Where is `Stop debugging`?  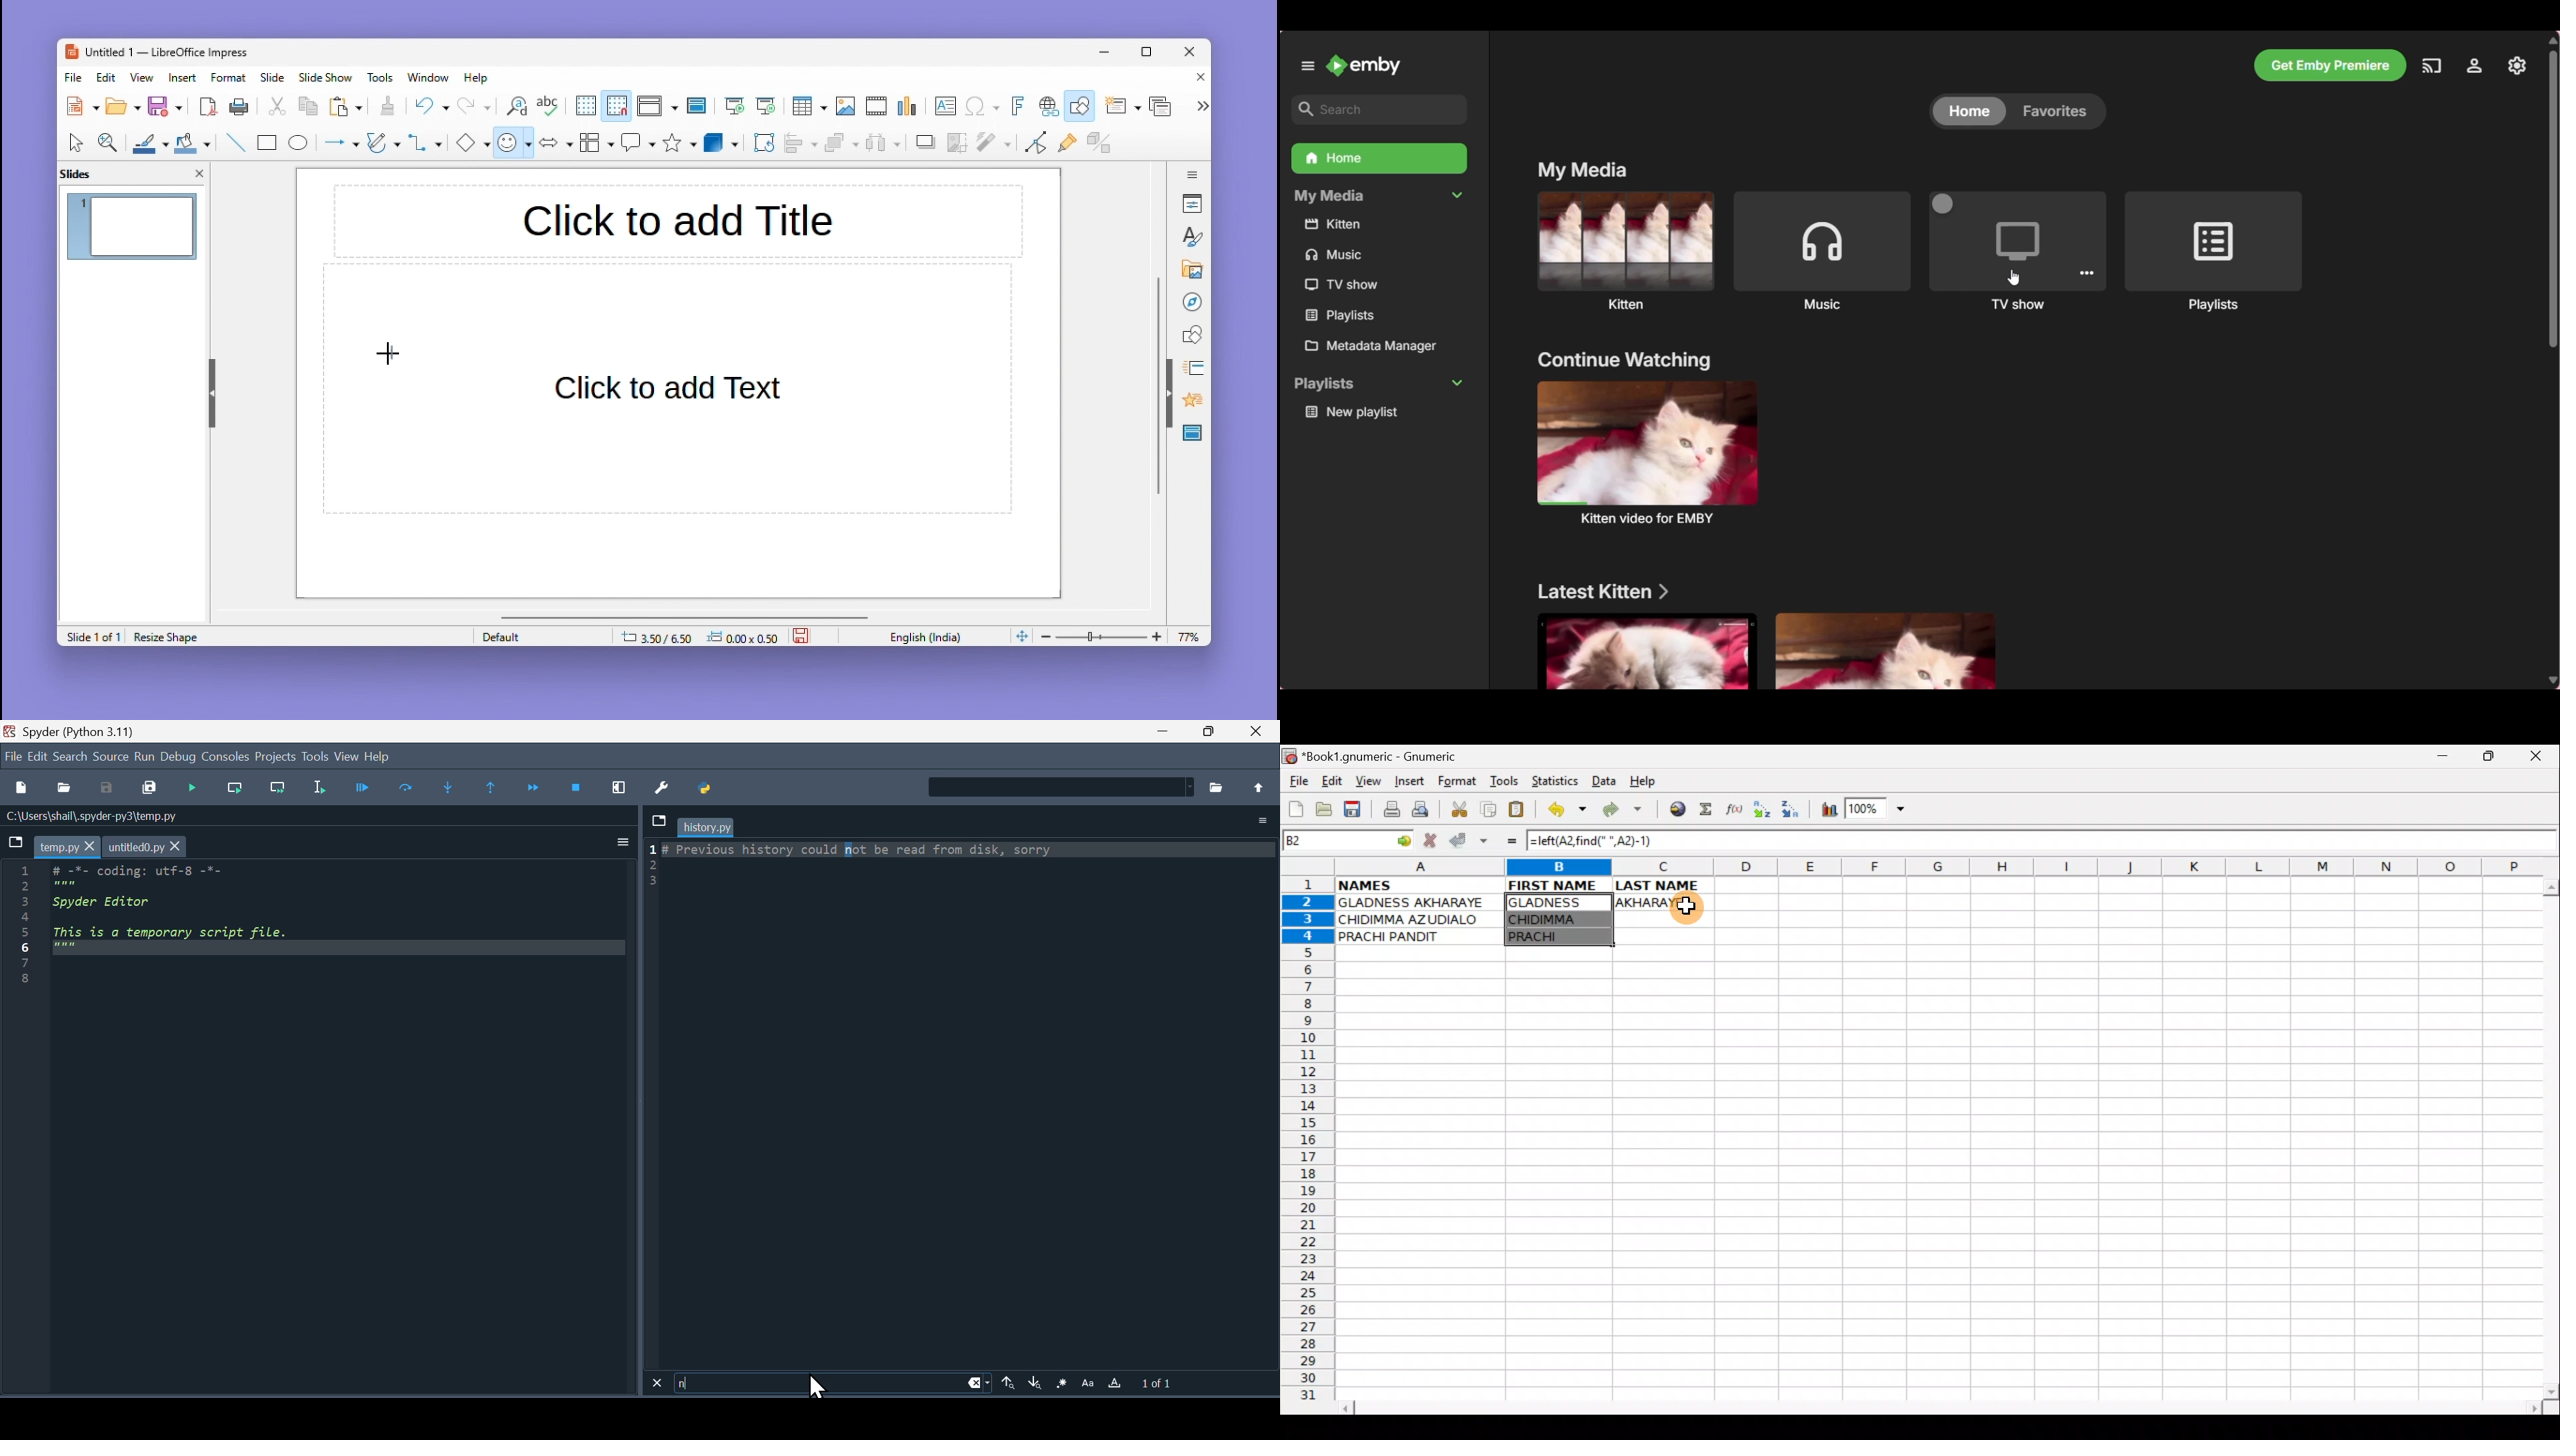 Stop debugging is located at coordinates (581, 785).